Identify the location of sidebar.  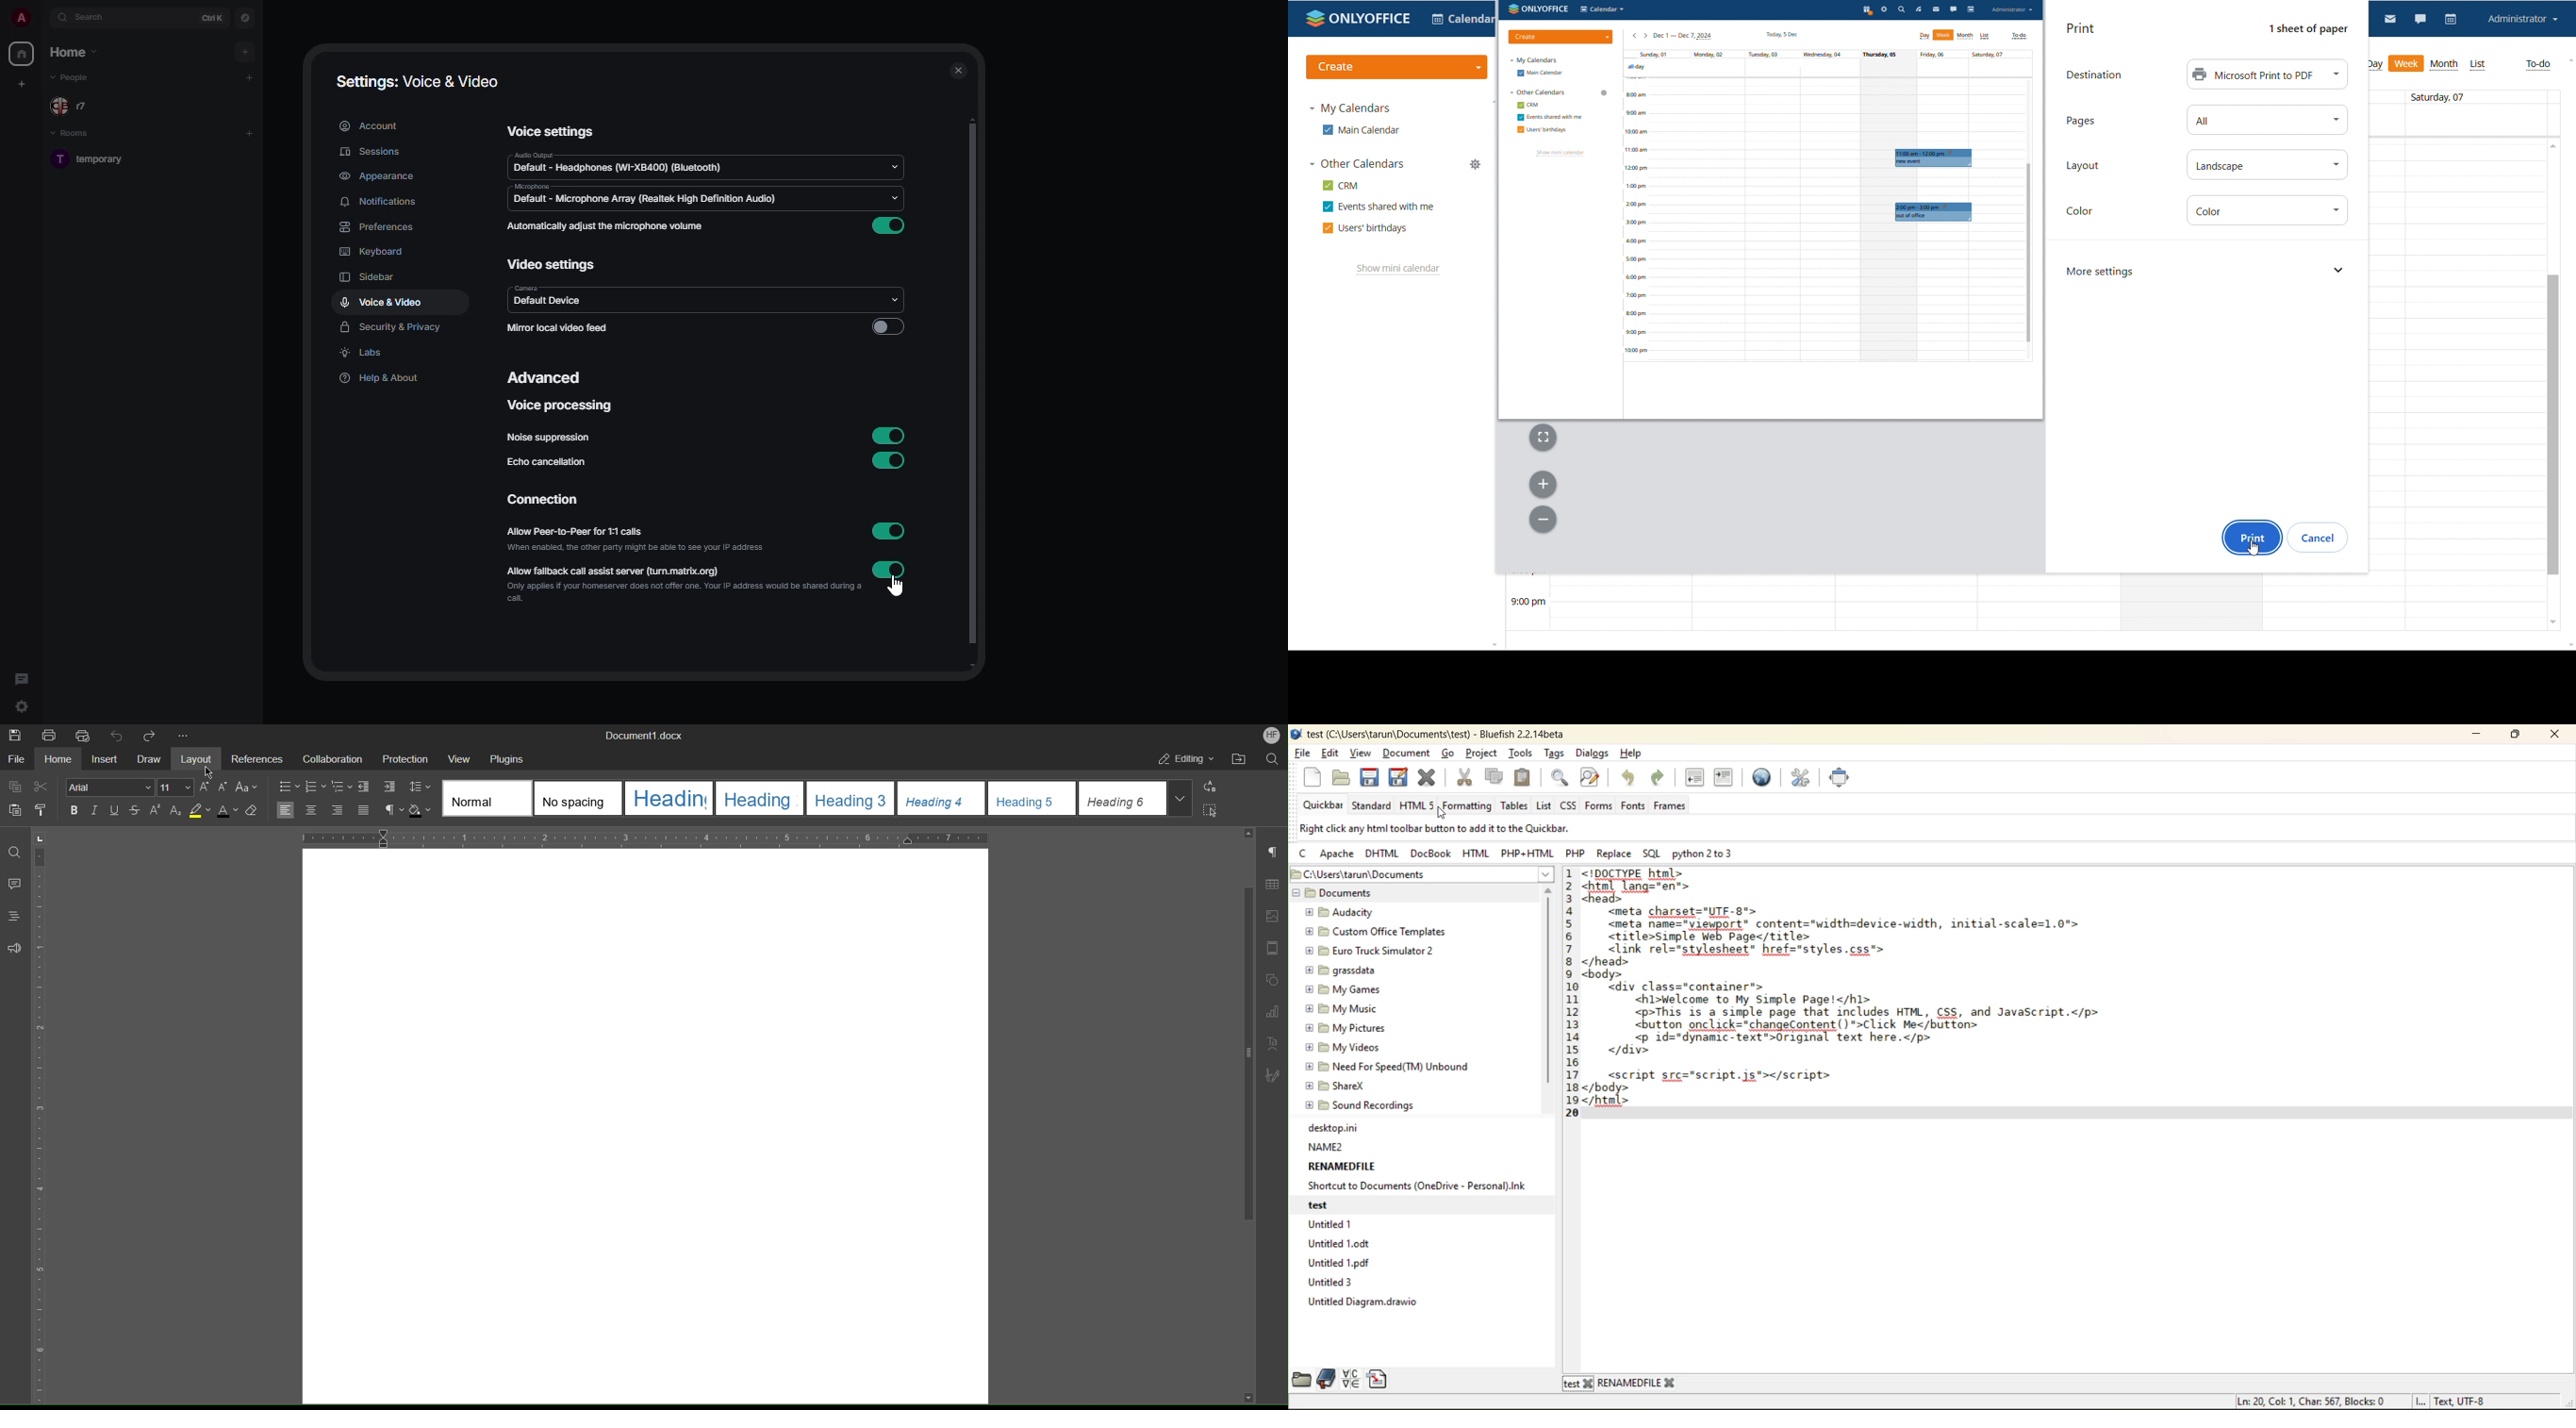
(370, 276).